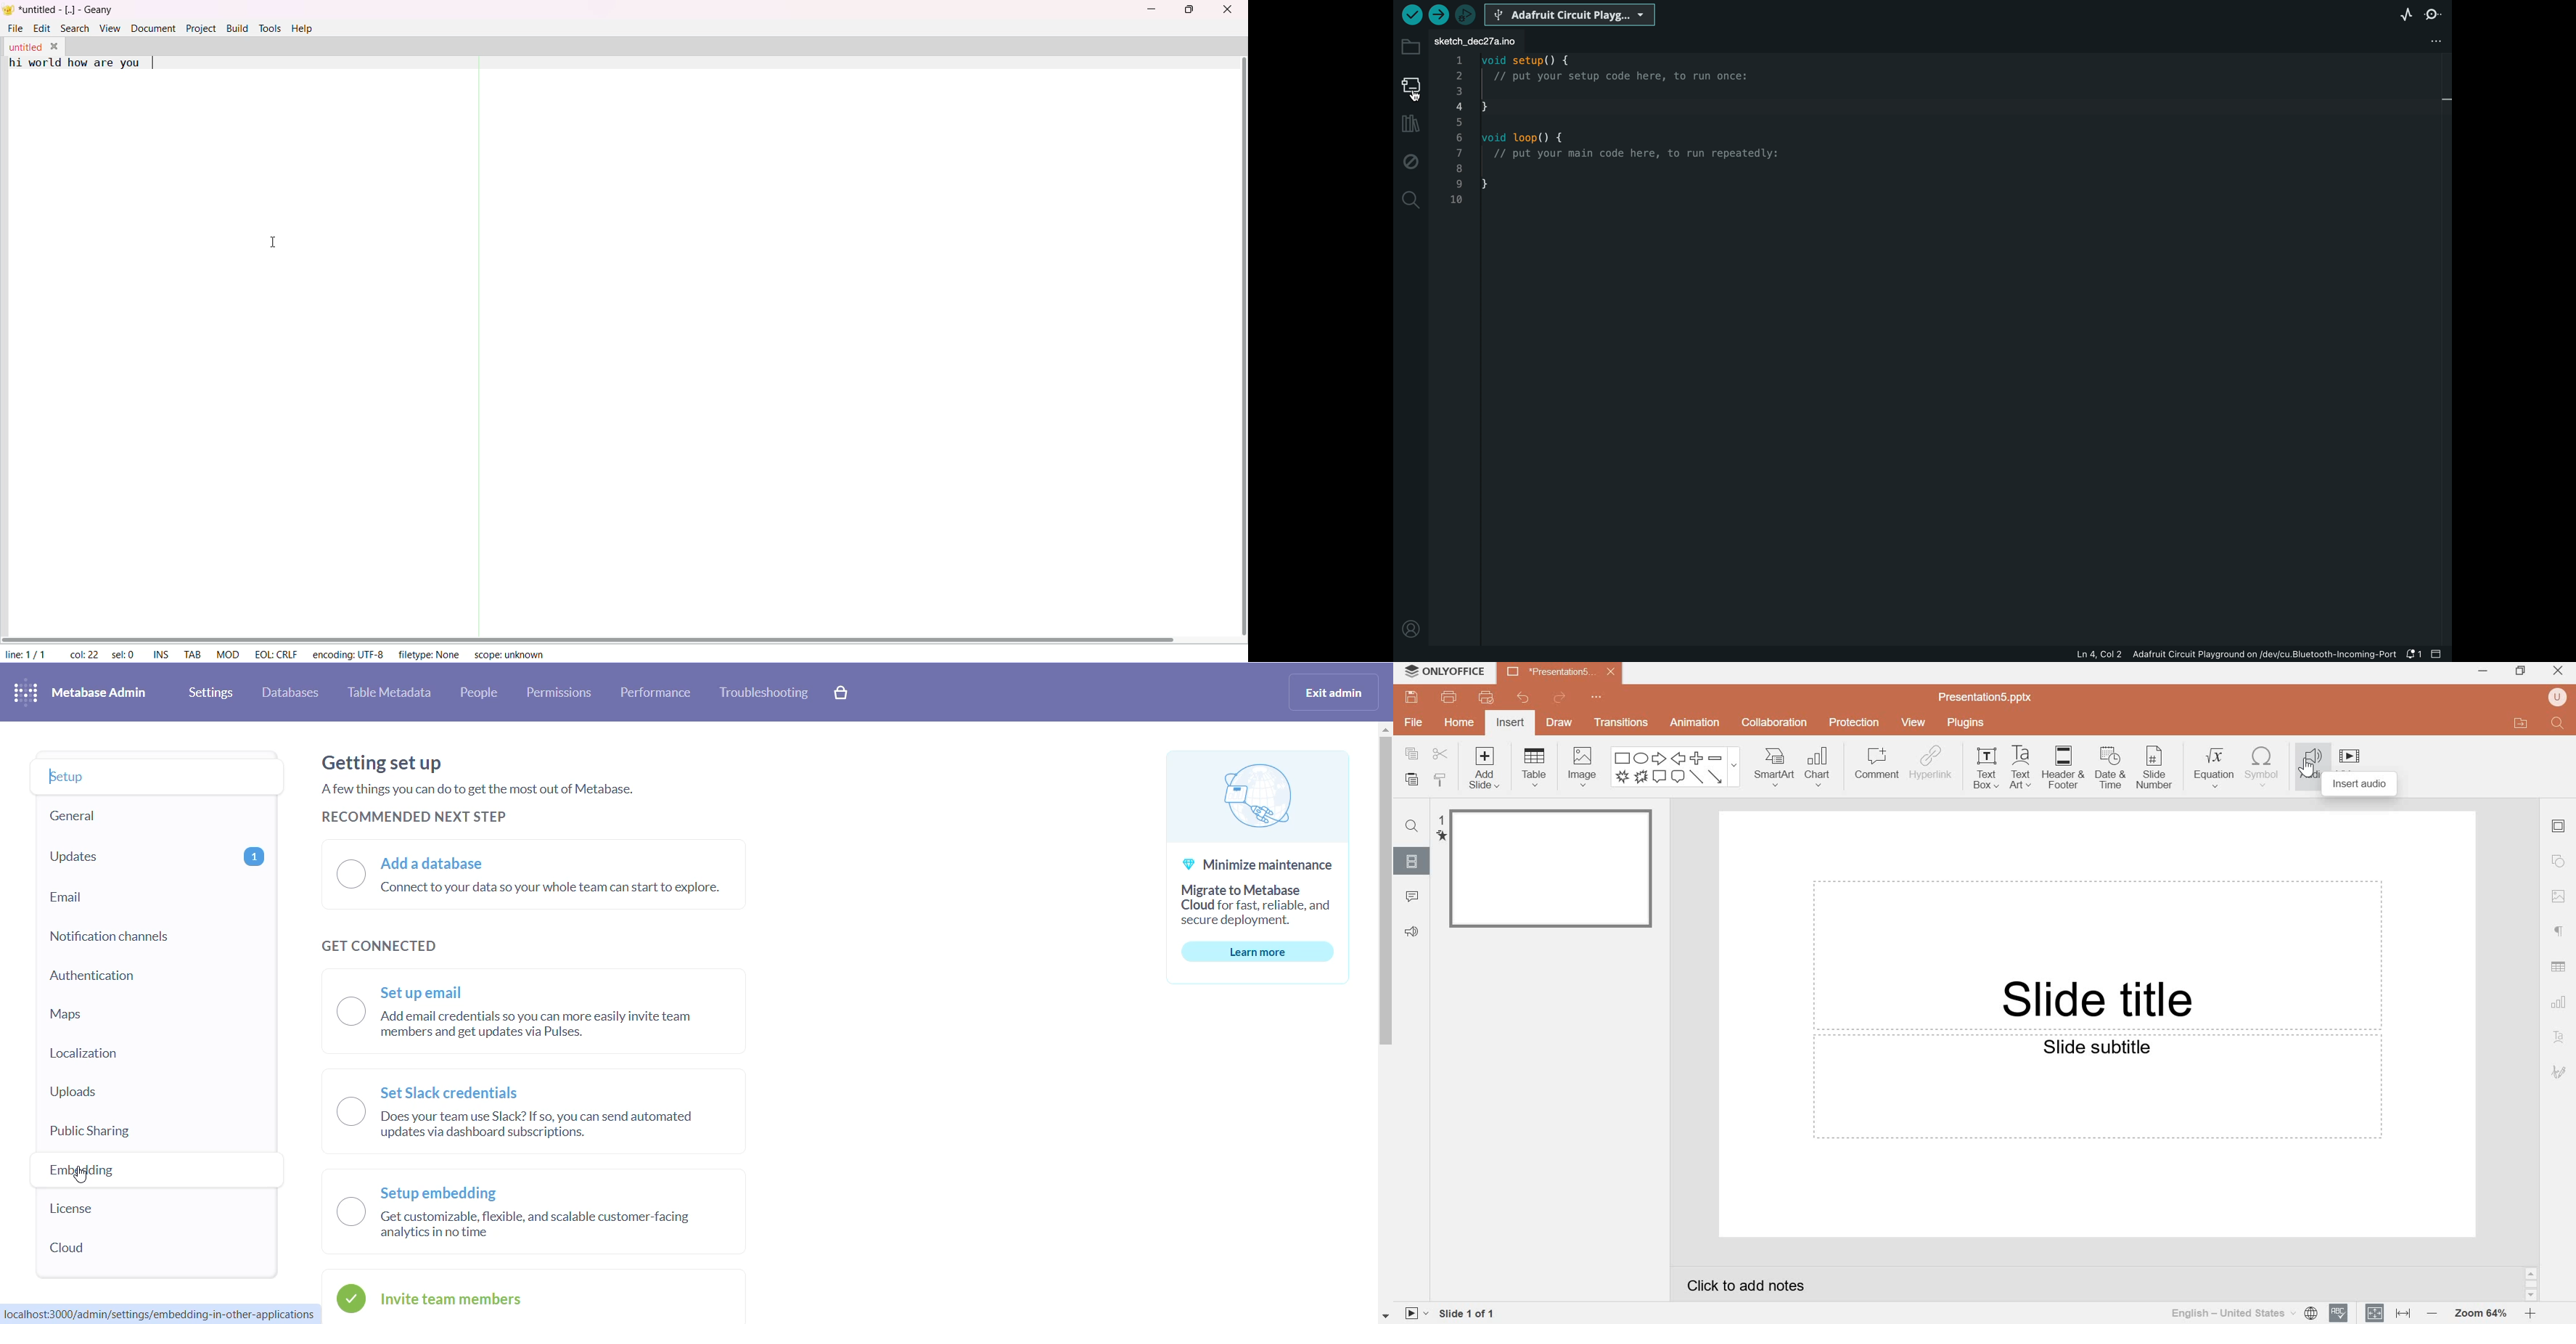 The width and height of the screenshot is (2576, 1344). I want to click on Header & Footer, so click(2065, 768).